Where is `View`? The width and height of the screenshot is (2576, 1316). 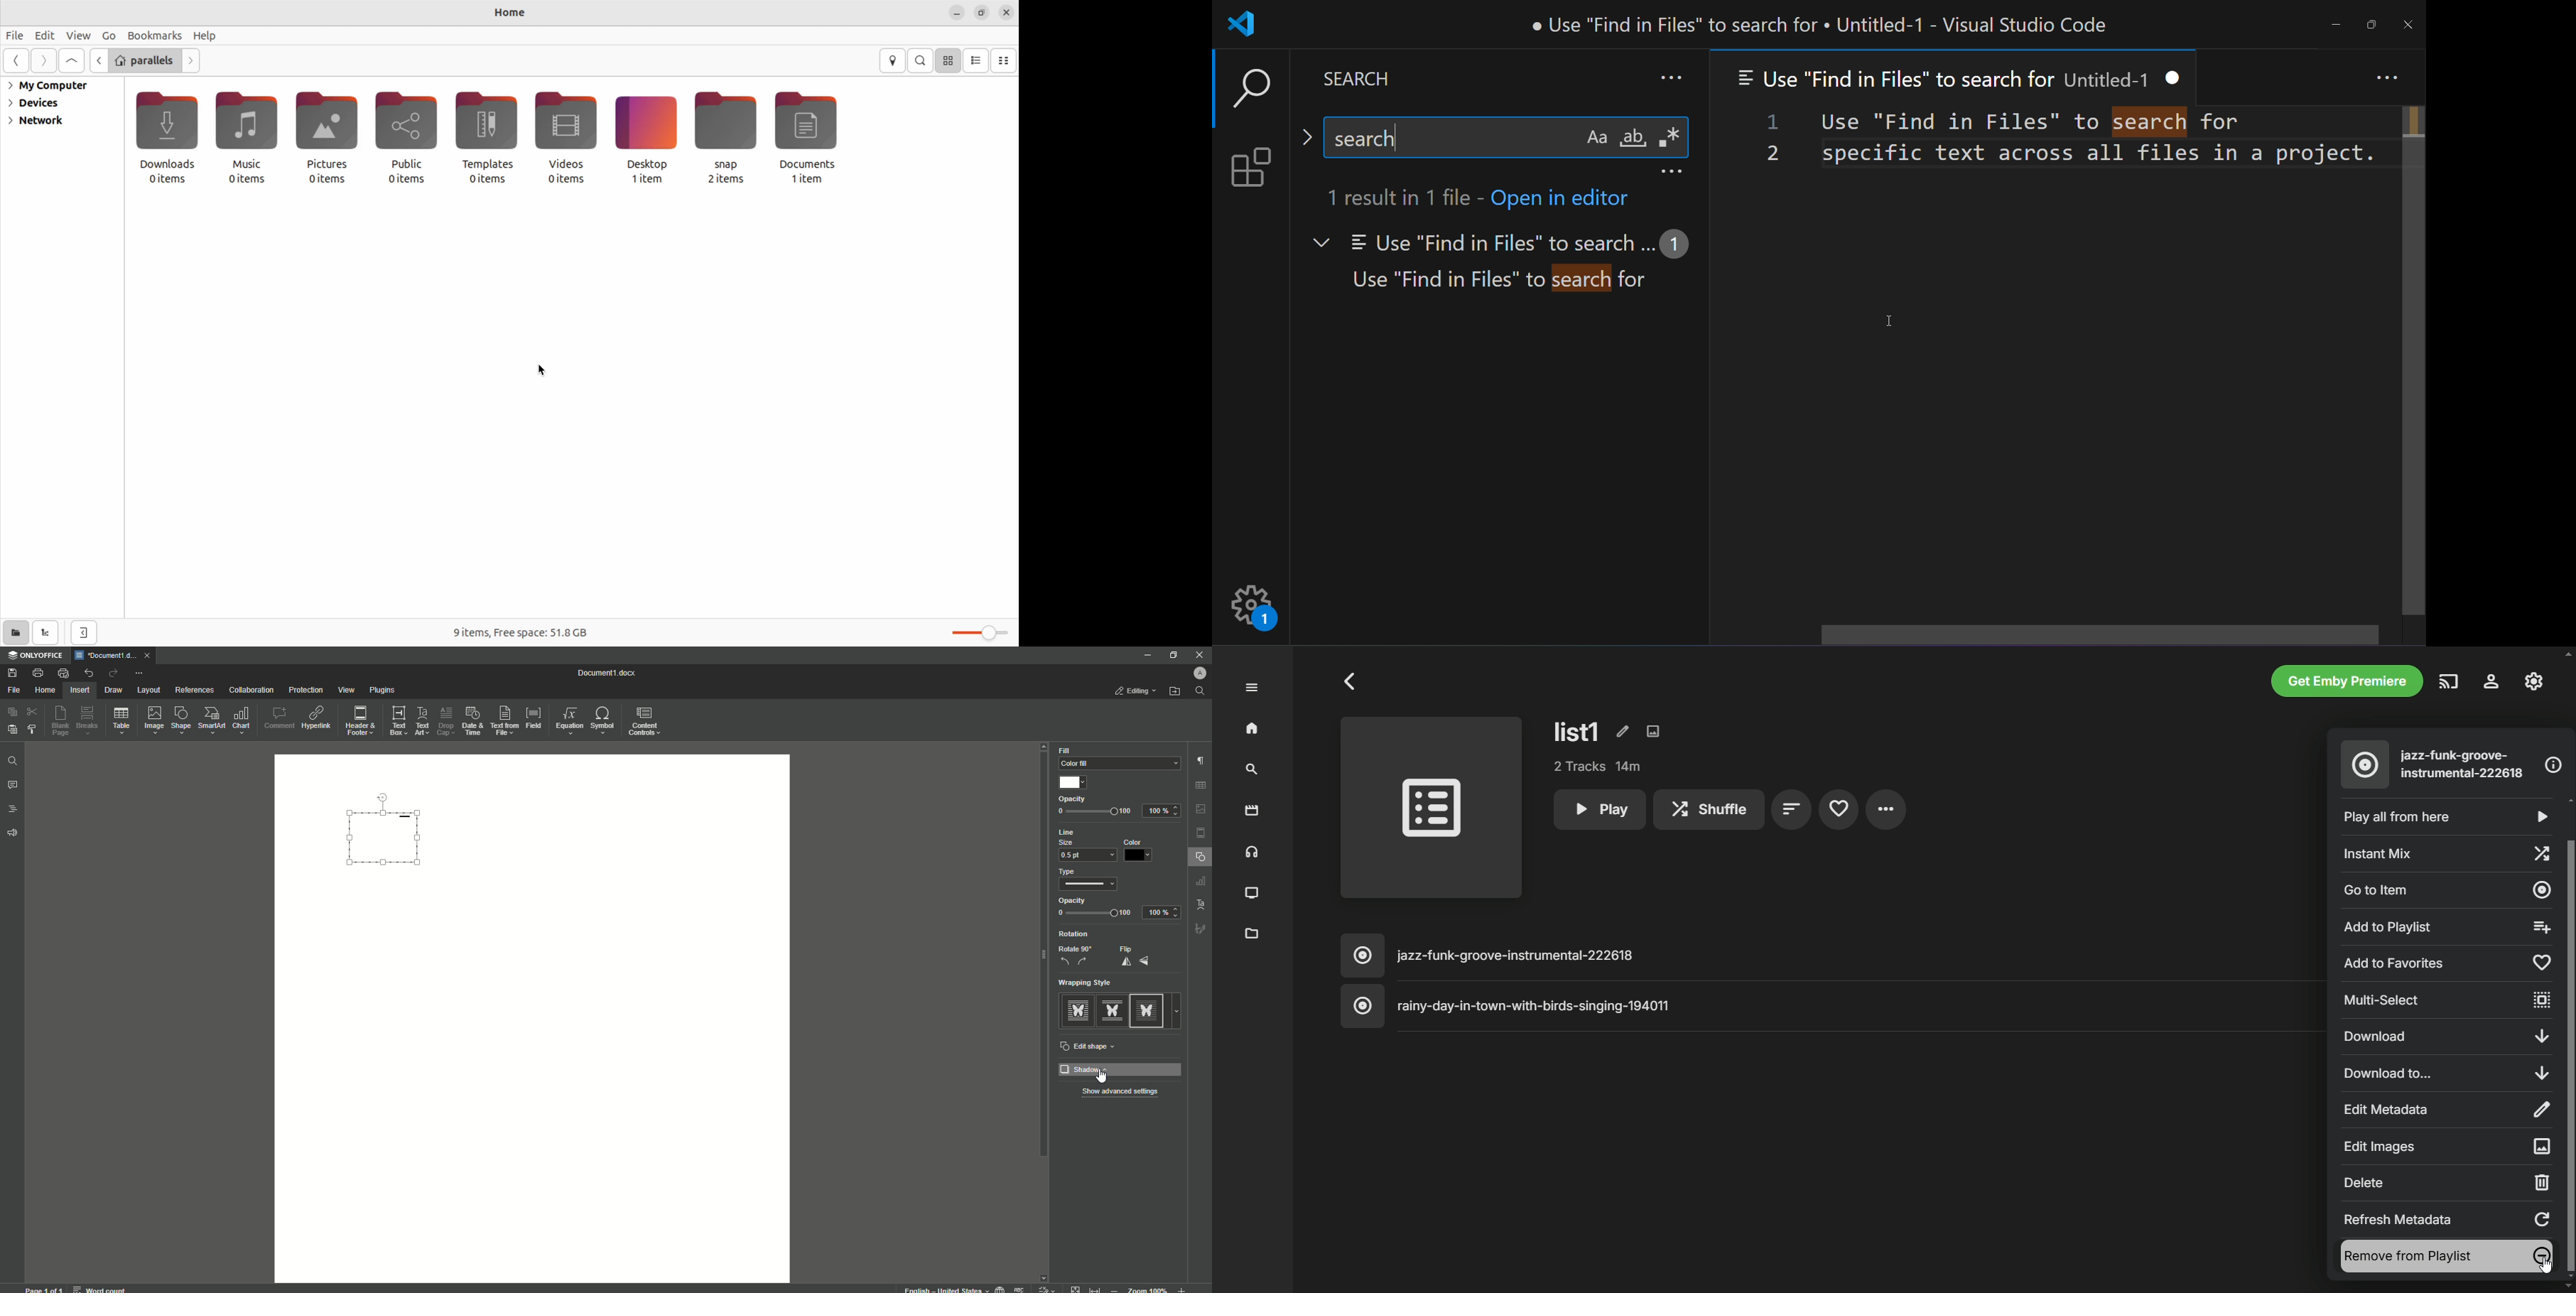 View is located at coordinates (345, 691).